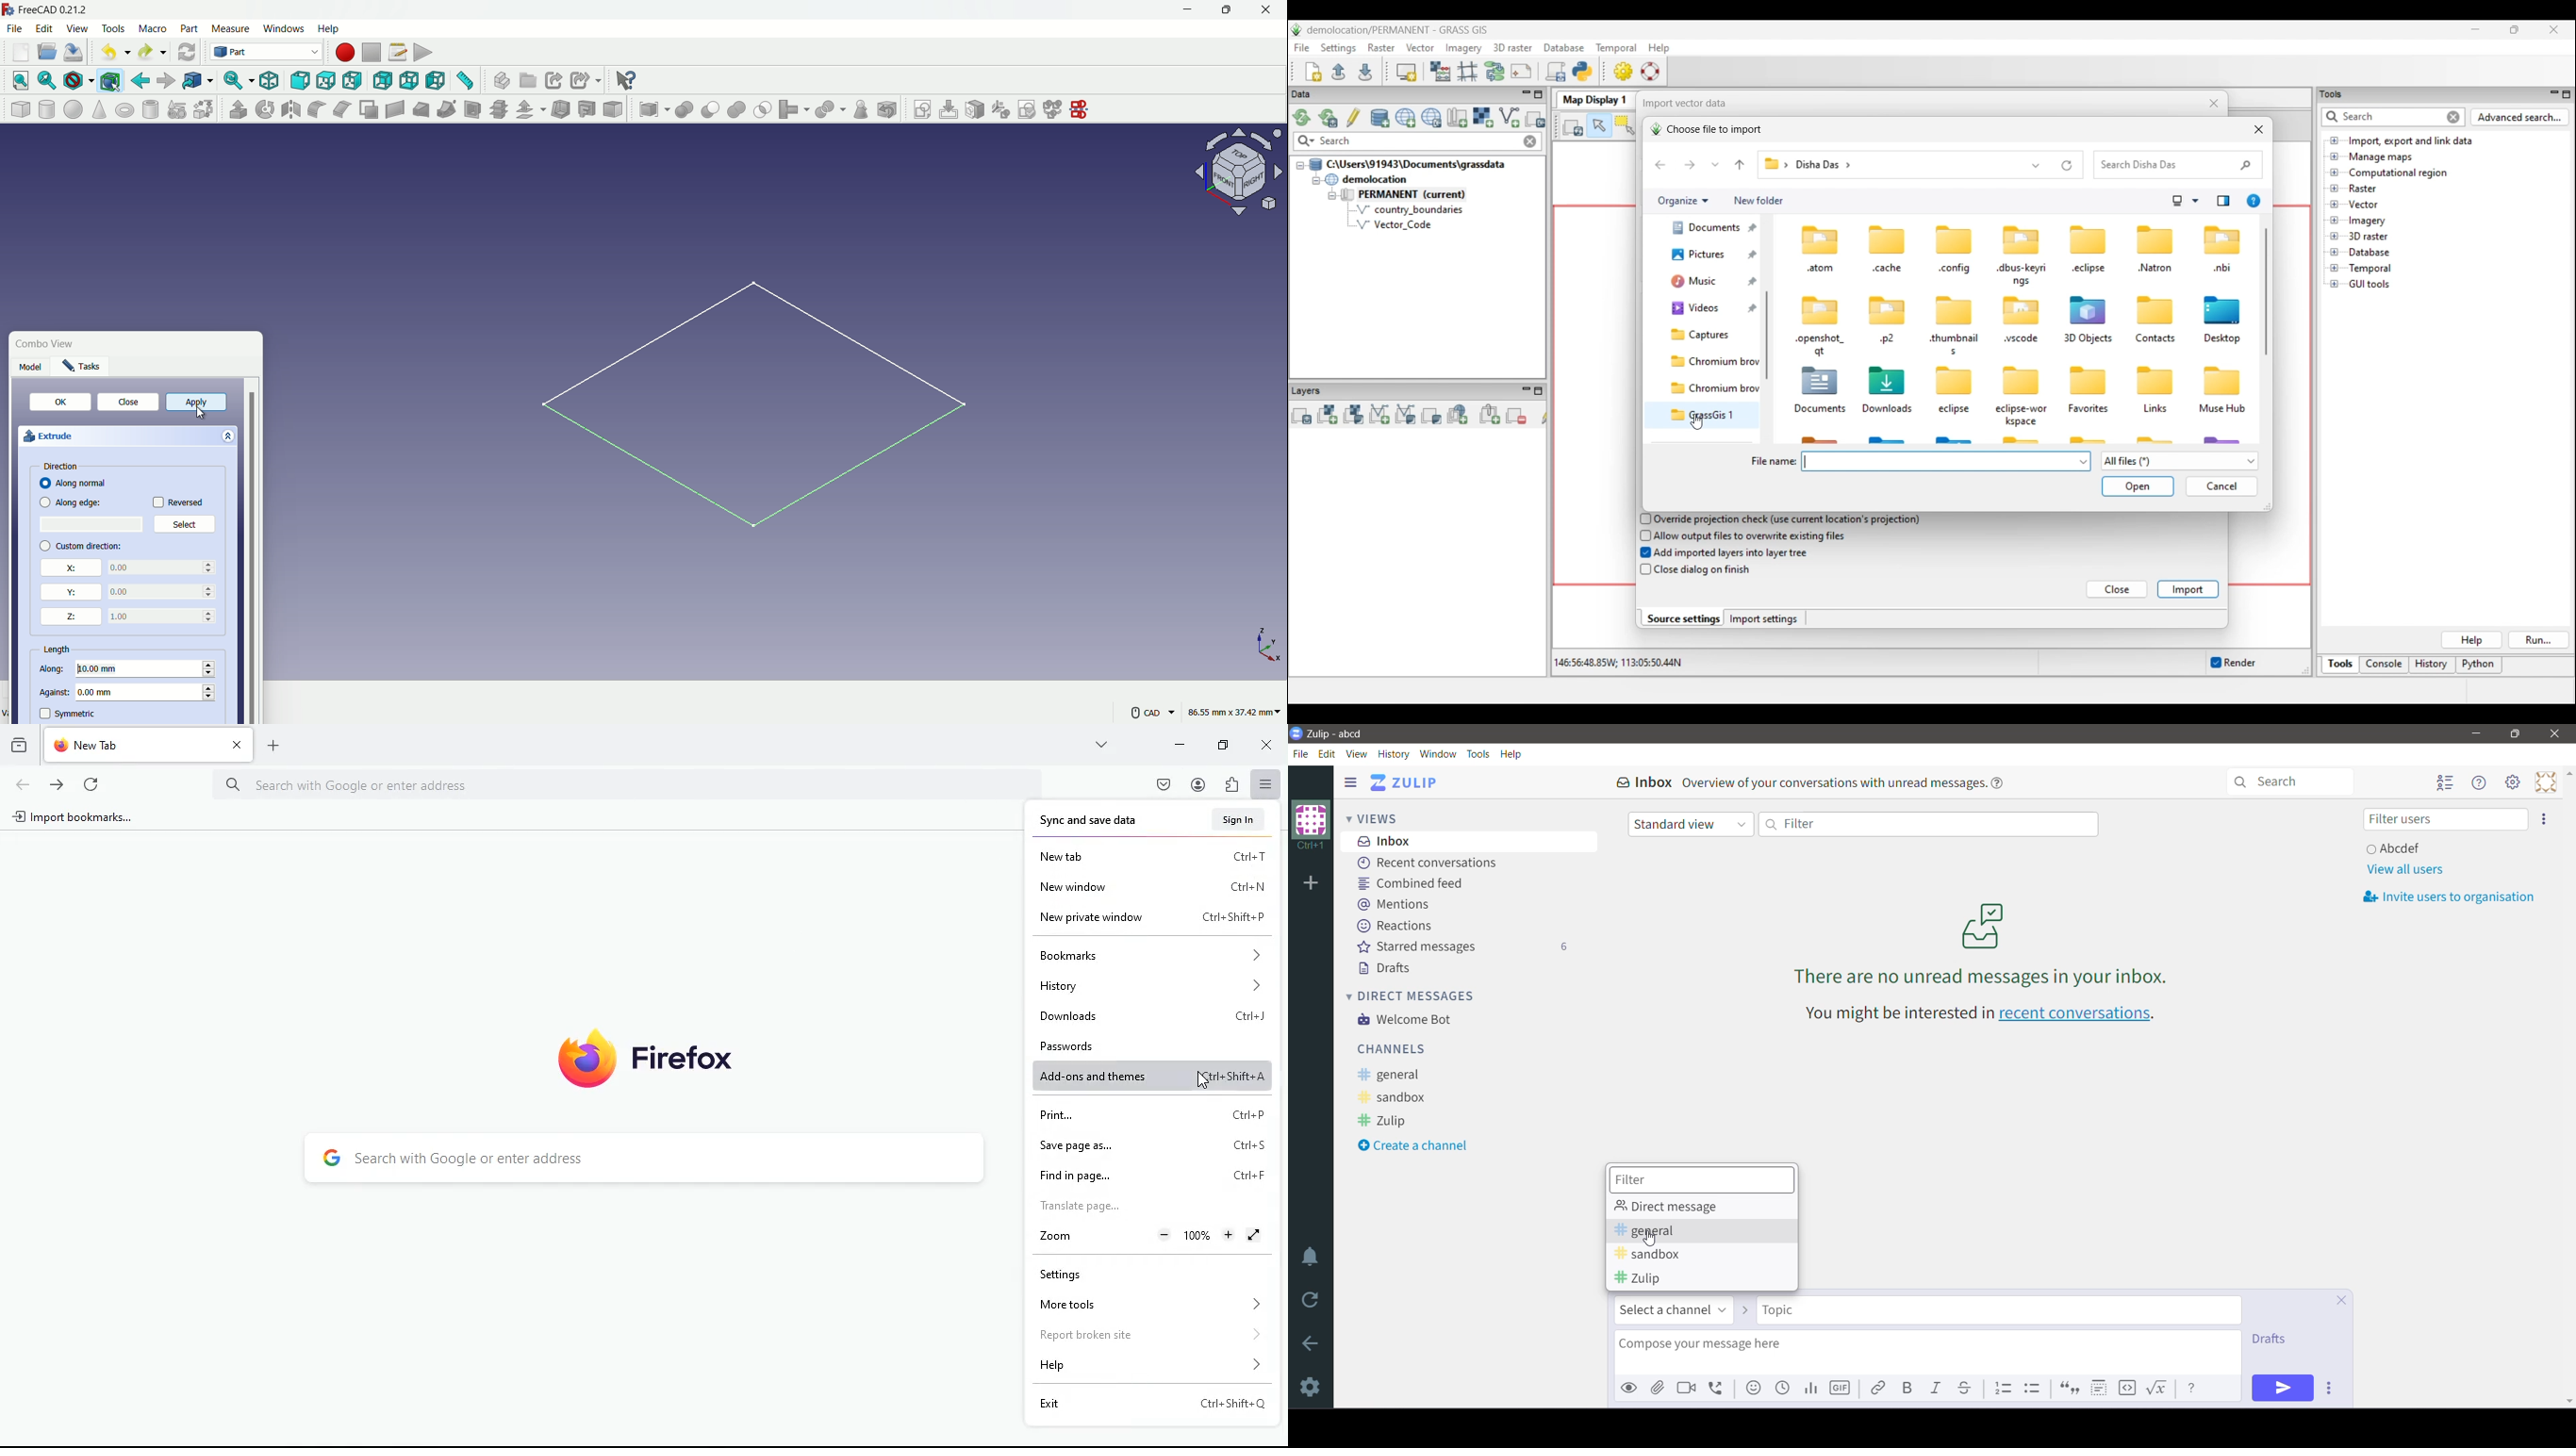 Image resolution: width=2576 pixels, height=1456 pixels. What do you see at coordinates (1408, 782) in the screenshot?
I see `Application` at bounding box center [1408, 782].